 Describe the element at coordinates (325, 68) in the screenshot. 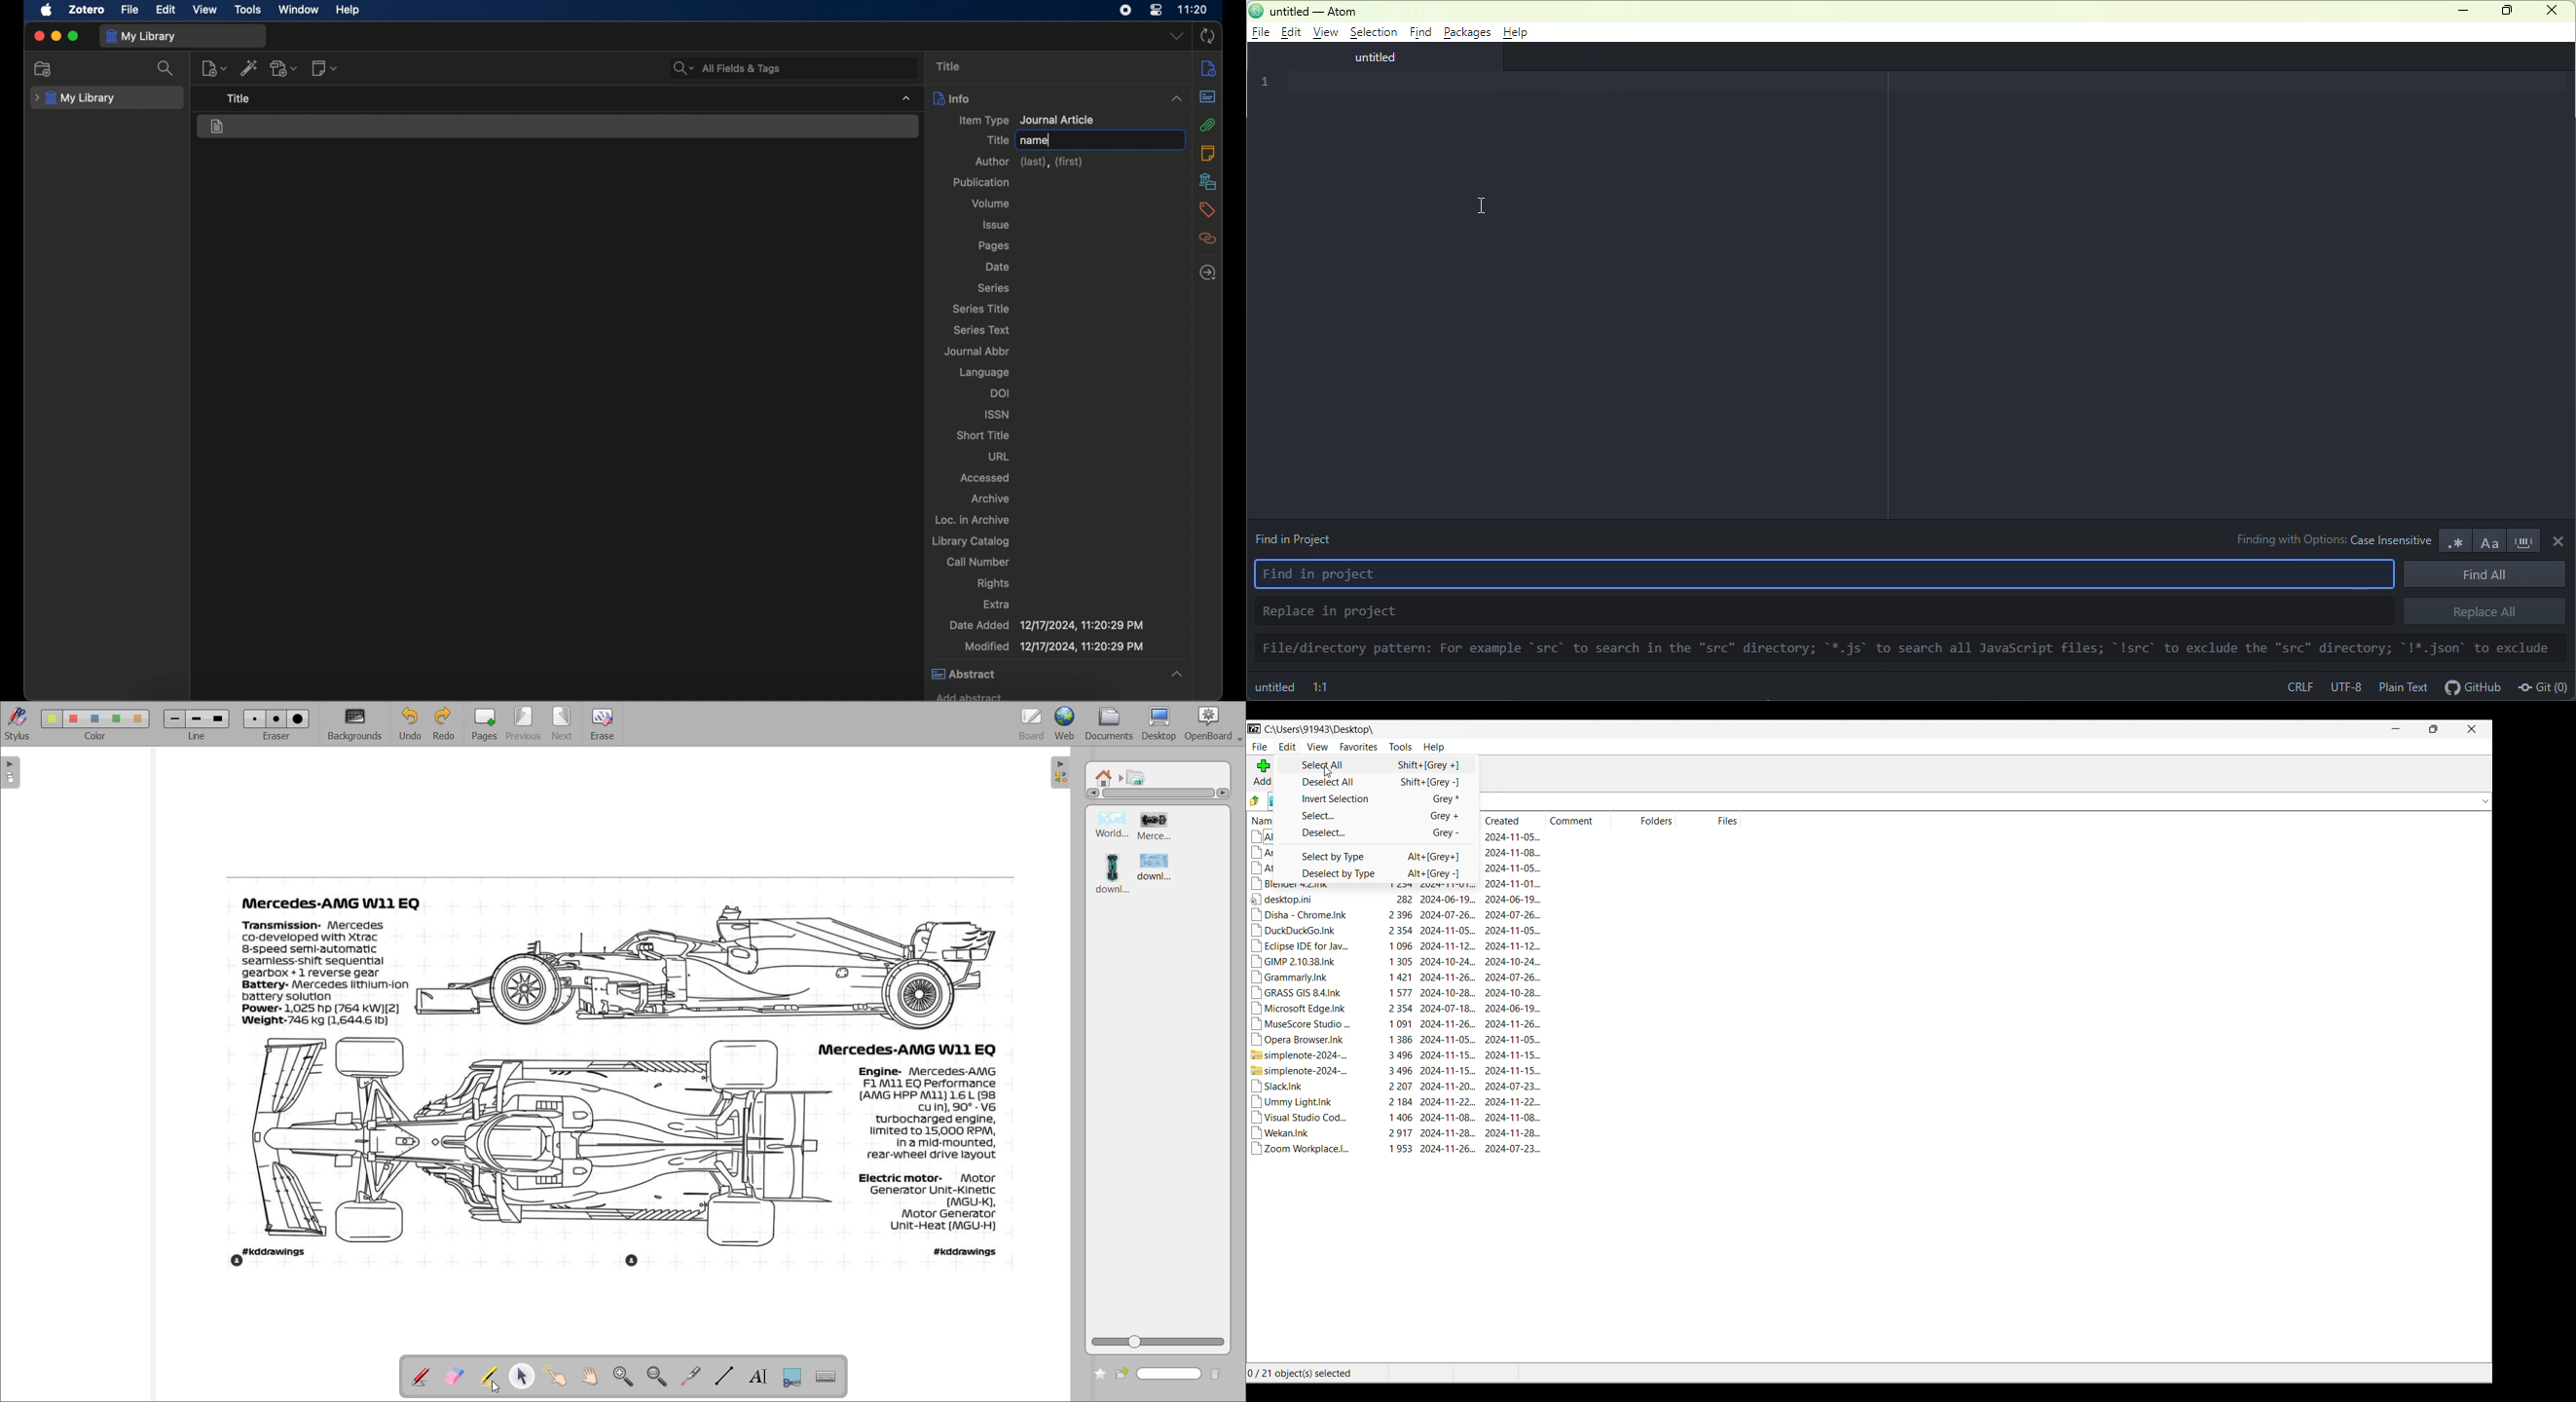

I see `add note` at that location.